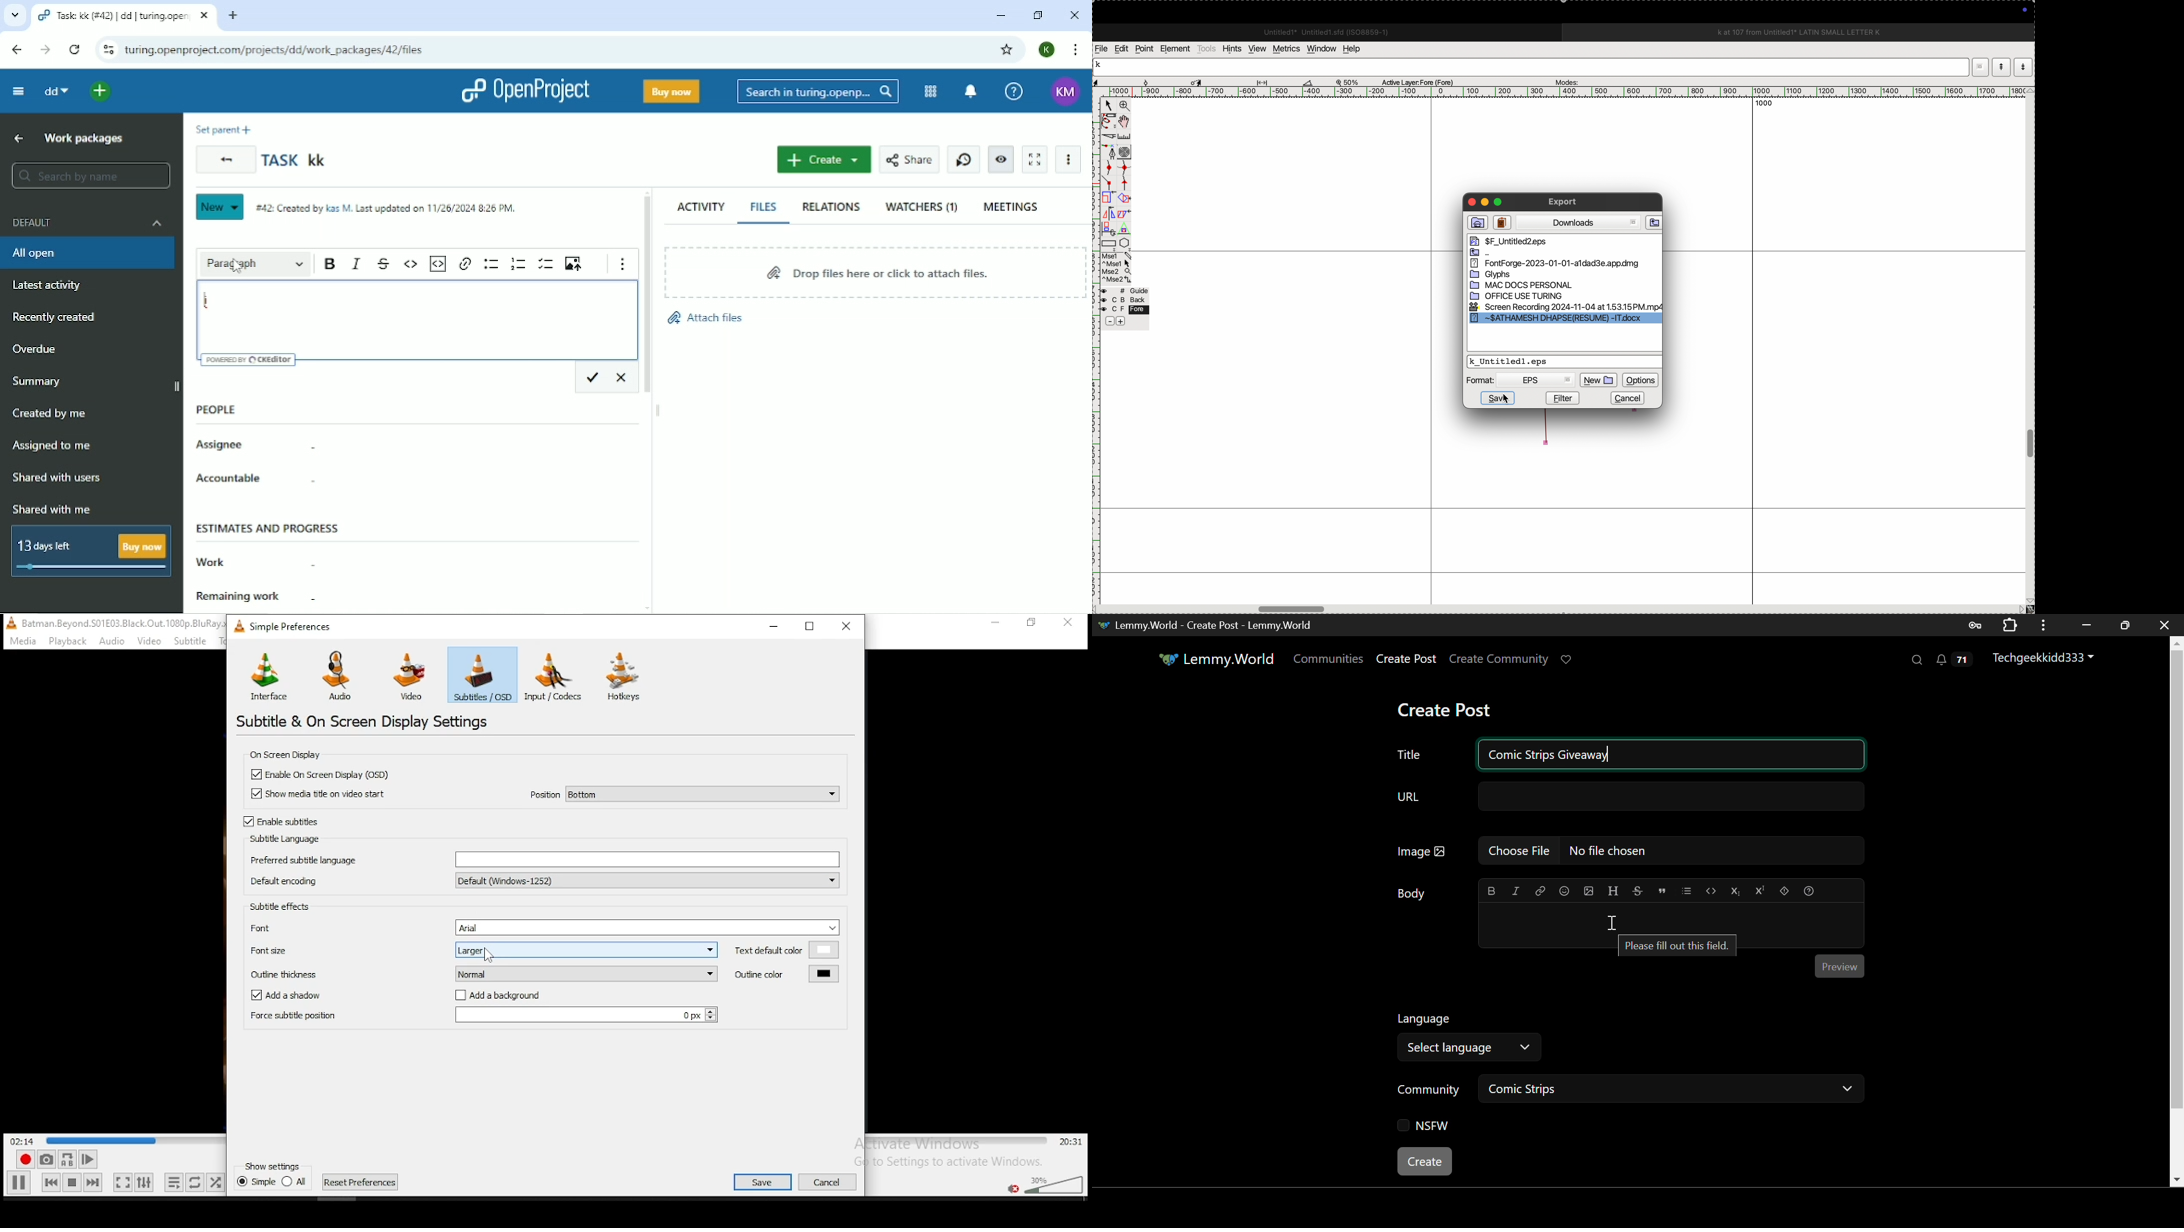 Image resolution: width=2184 pixels, height=1232 pixels. Describe the element at coordinates (1198, 81) in the screenshot. I see `cursor` at that location.